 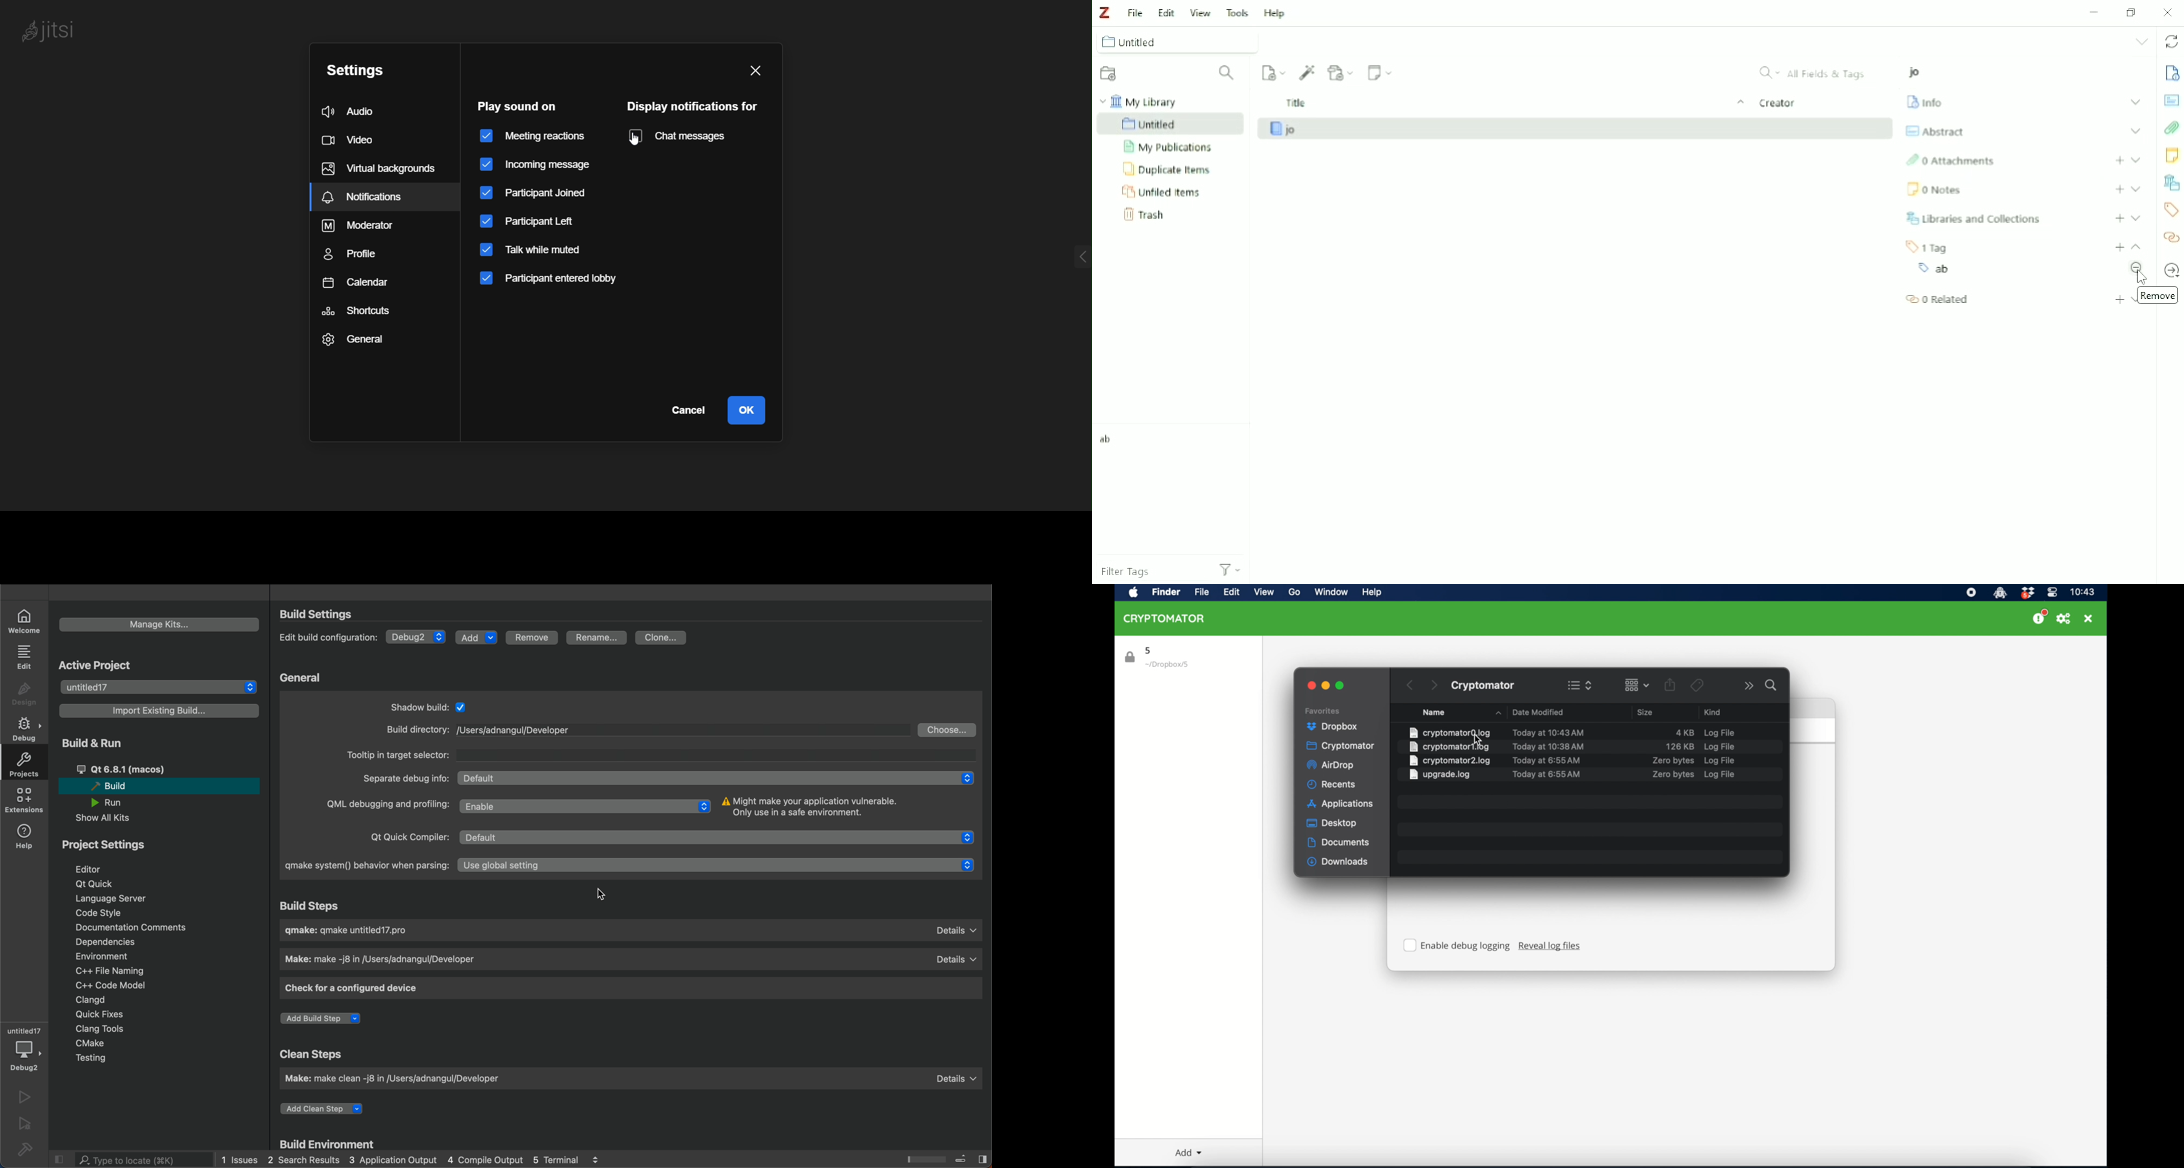 I want to click on participant entered lobby, so click(x=549, y=284).